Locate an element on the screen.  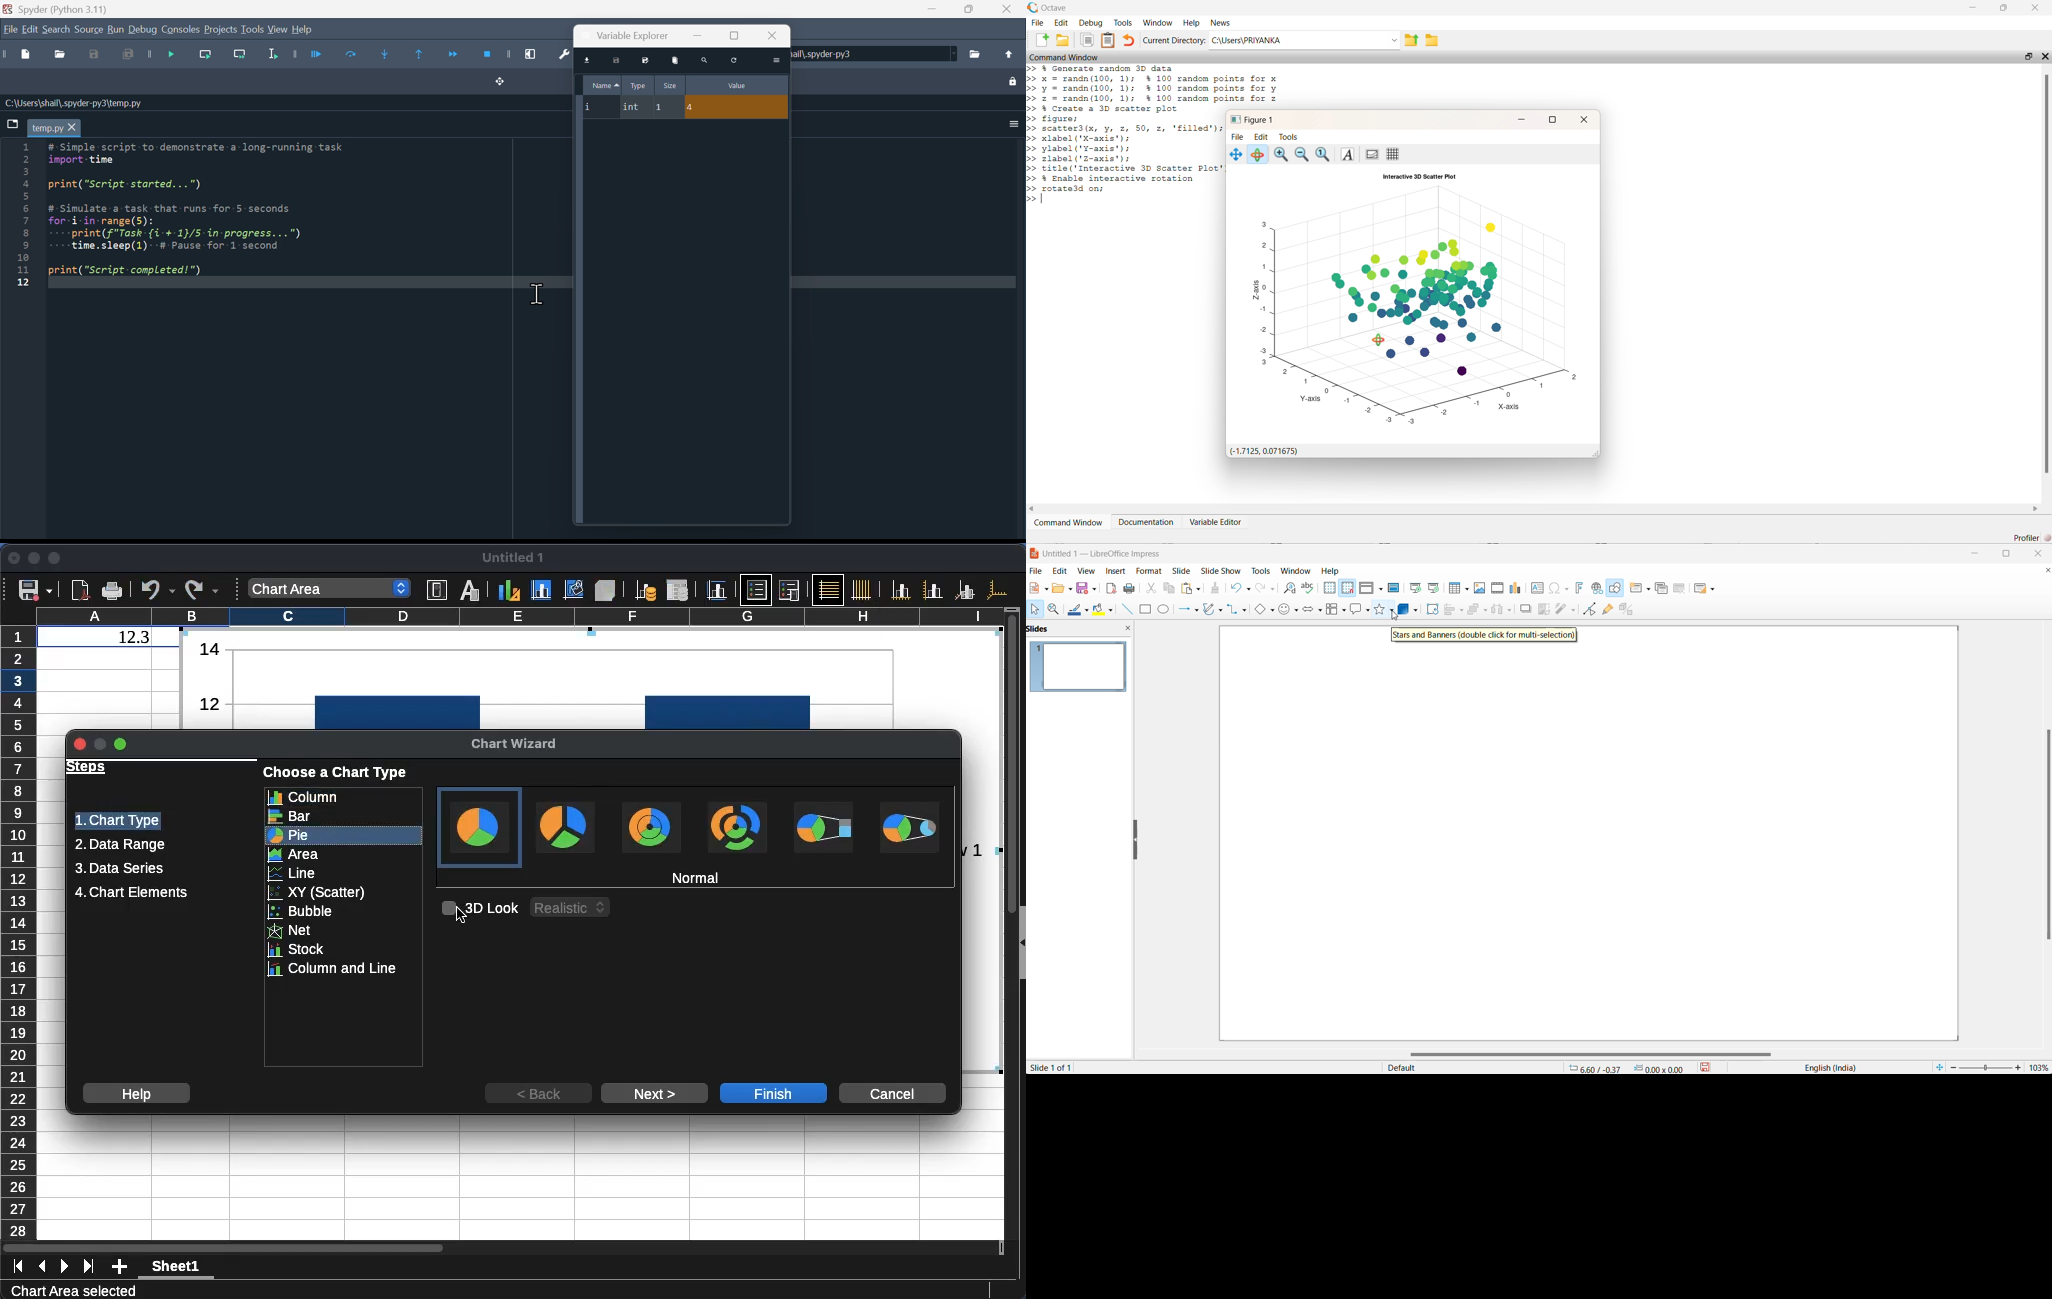
next sheet is located at coordinates (65, 1267).